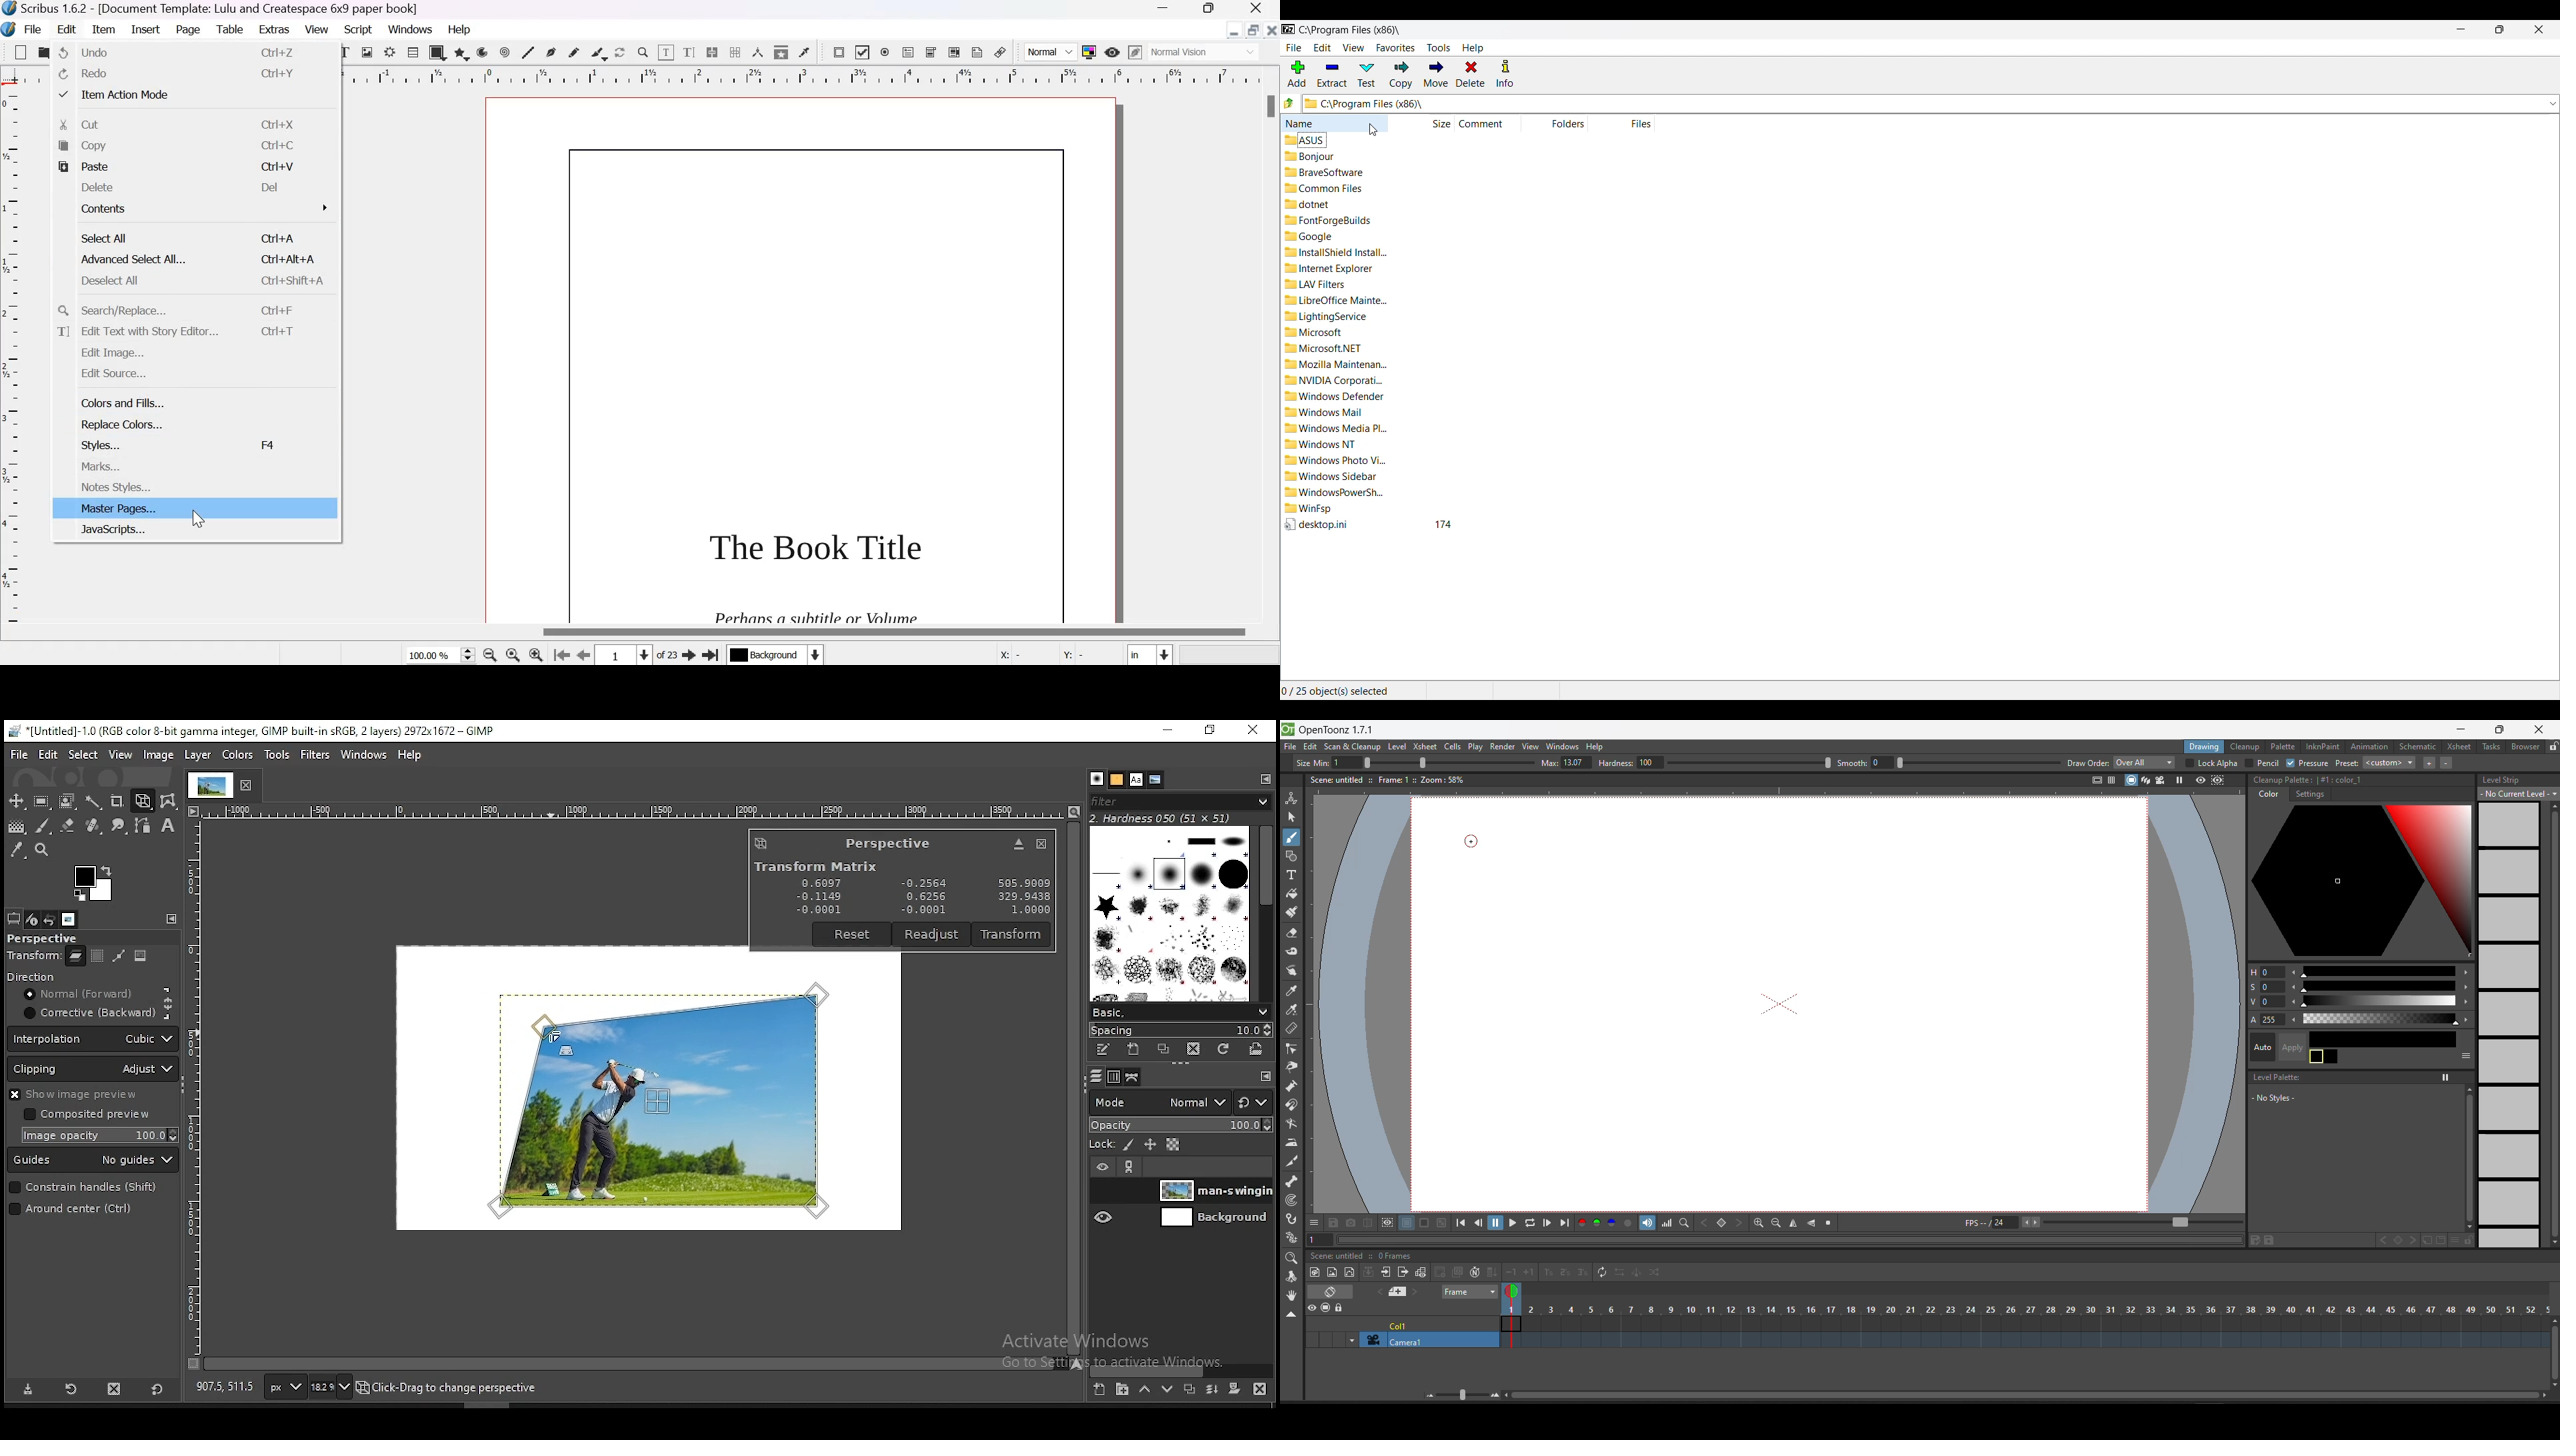 The width and height of the screenshot is (2576, 1456). What do you see at coordinates (665, 51) in the screenshot?
I see `Edit contents of frame` at bounding box center [665, 51].